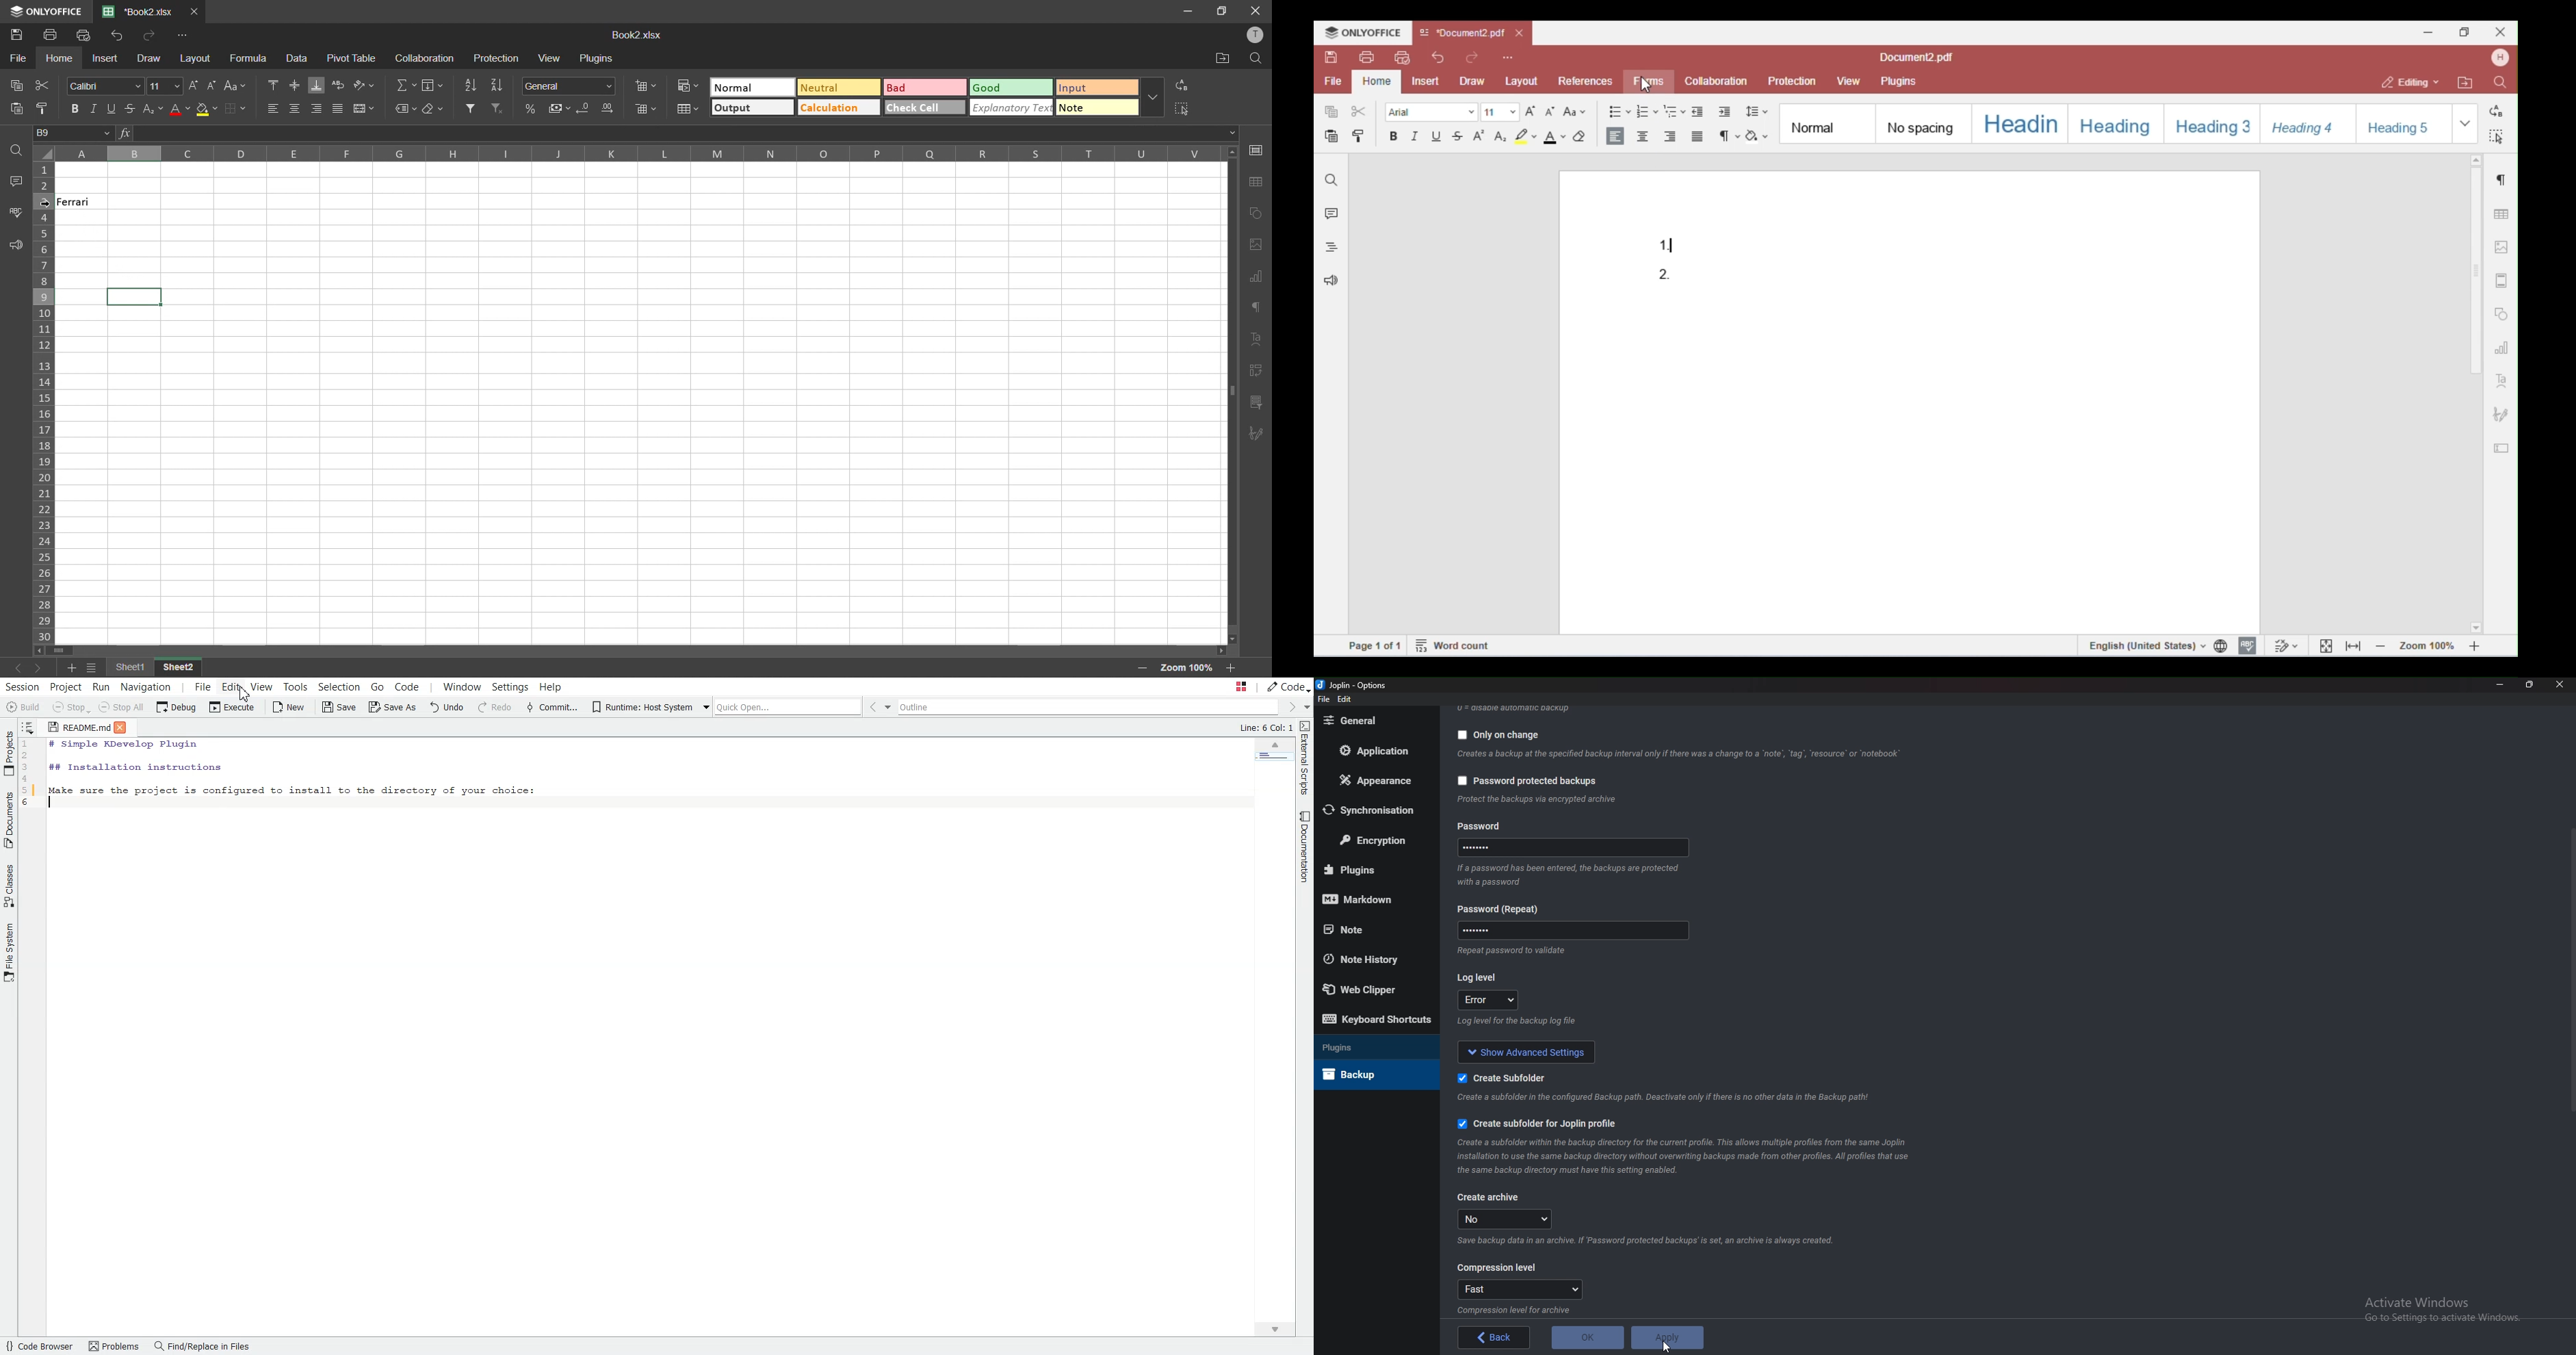 Image resolution: width=2576 pixels, height=1372 pixels. What do you see at coordinates (296, 58) in the screenshot?
I see `data` at bounding box center [296, 58].